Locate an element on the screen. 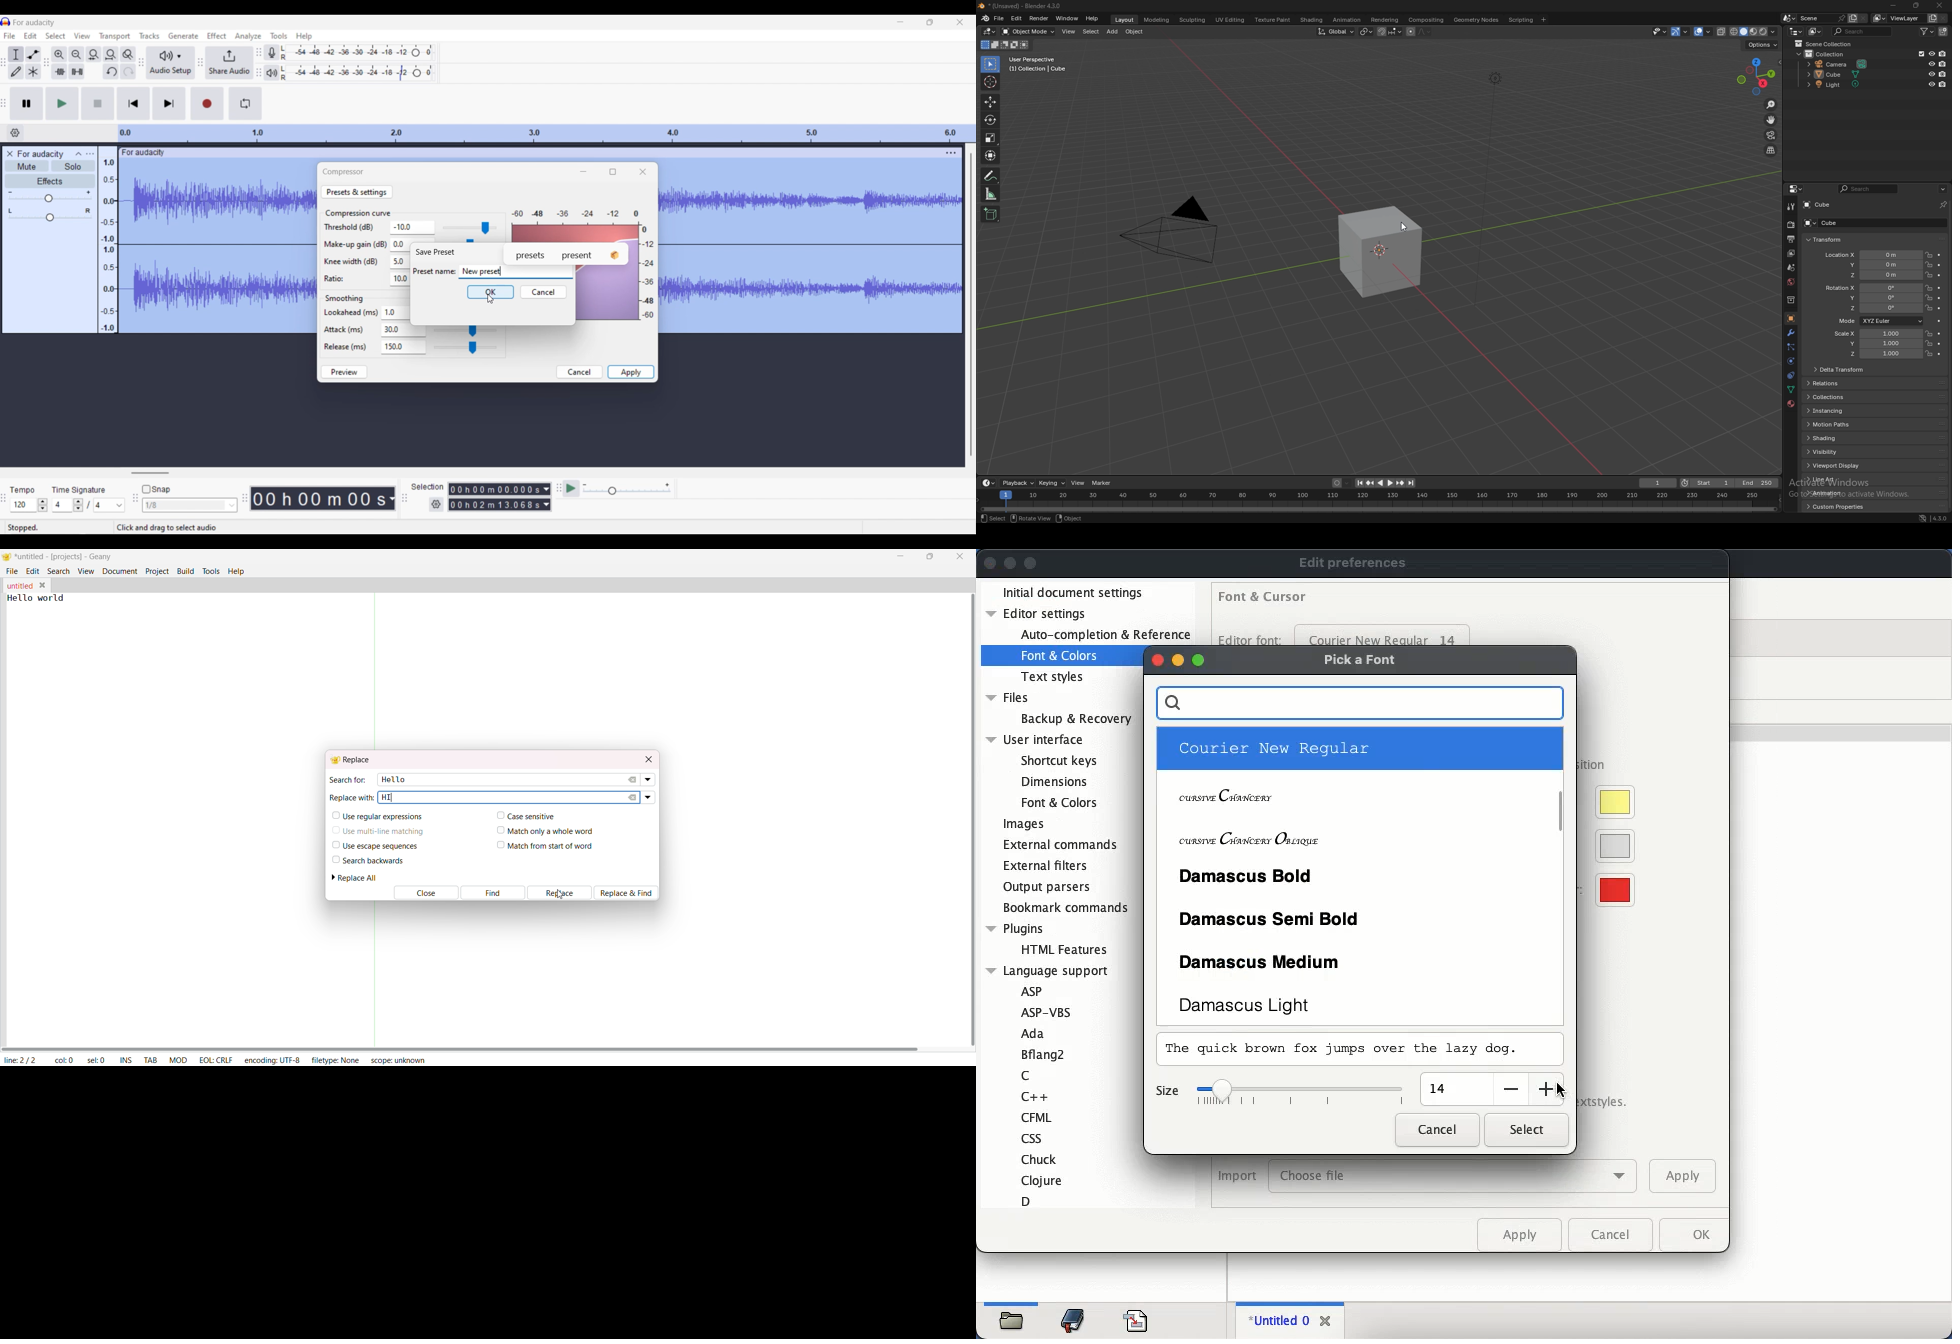  proportional editing falloff is located at coordinates (1424, 32).